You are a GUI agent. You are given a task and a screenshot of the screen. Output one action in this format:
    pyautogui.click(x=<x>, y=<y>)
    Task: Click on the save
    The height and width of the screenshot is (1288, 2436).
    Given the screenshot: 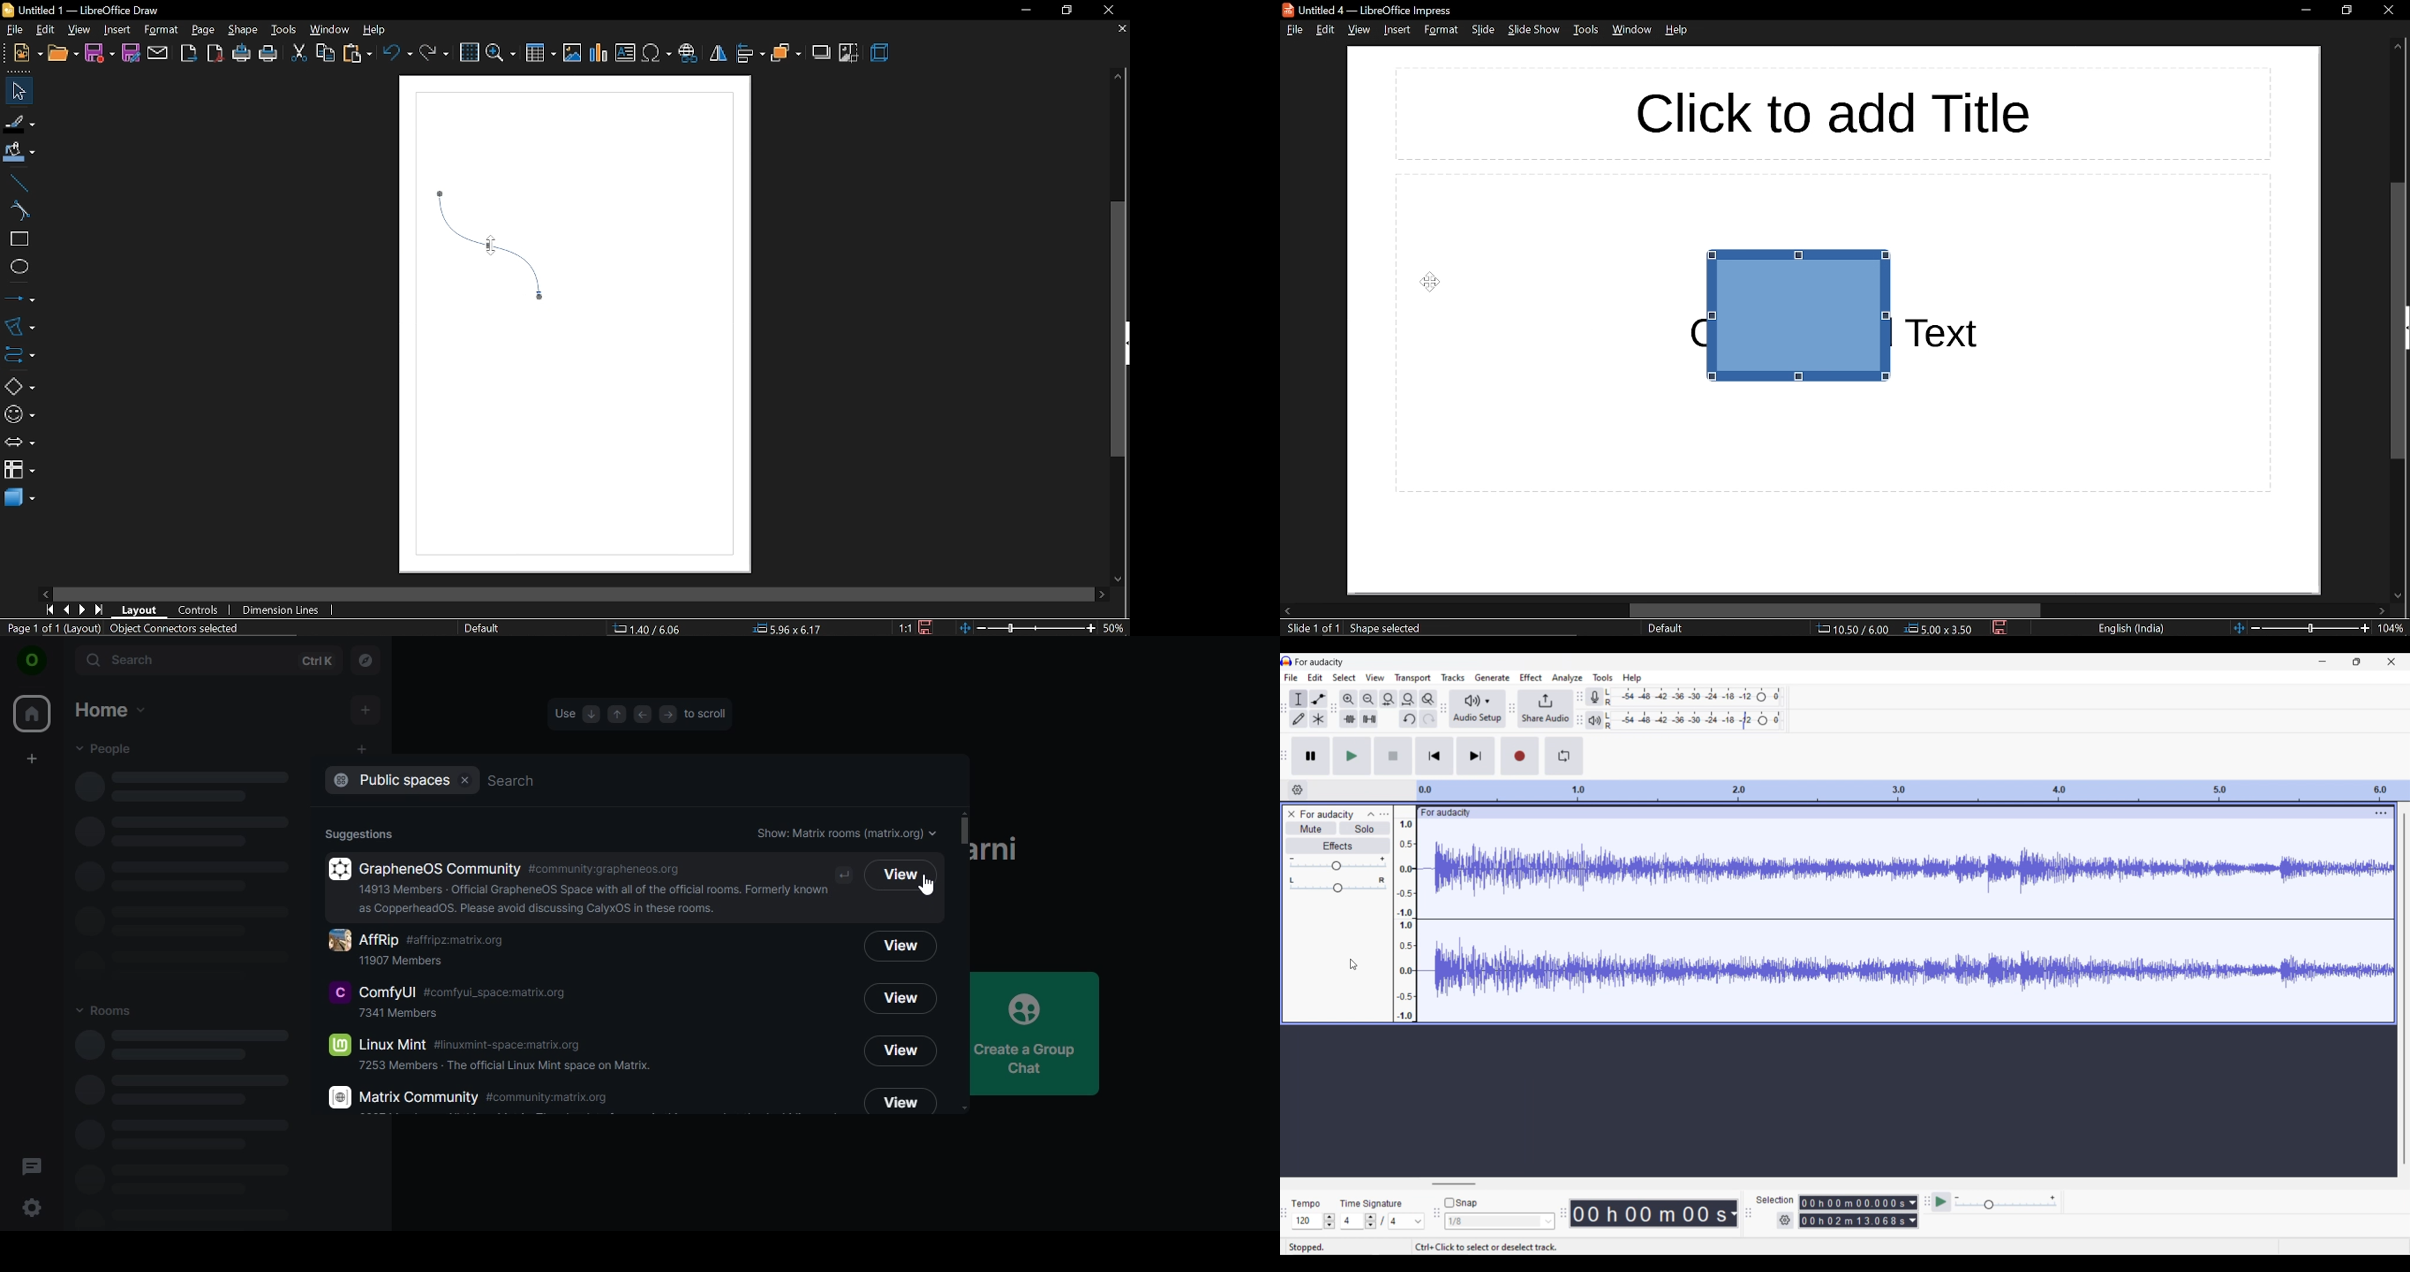 What is the action you would take?
    pyautogui.click(x=928, y=627)
    